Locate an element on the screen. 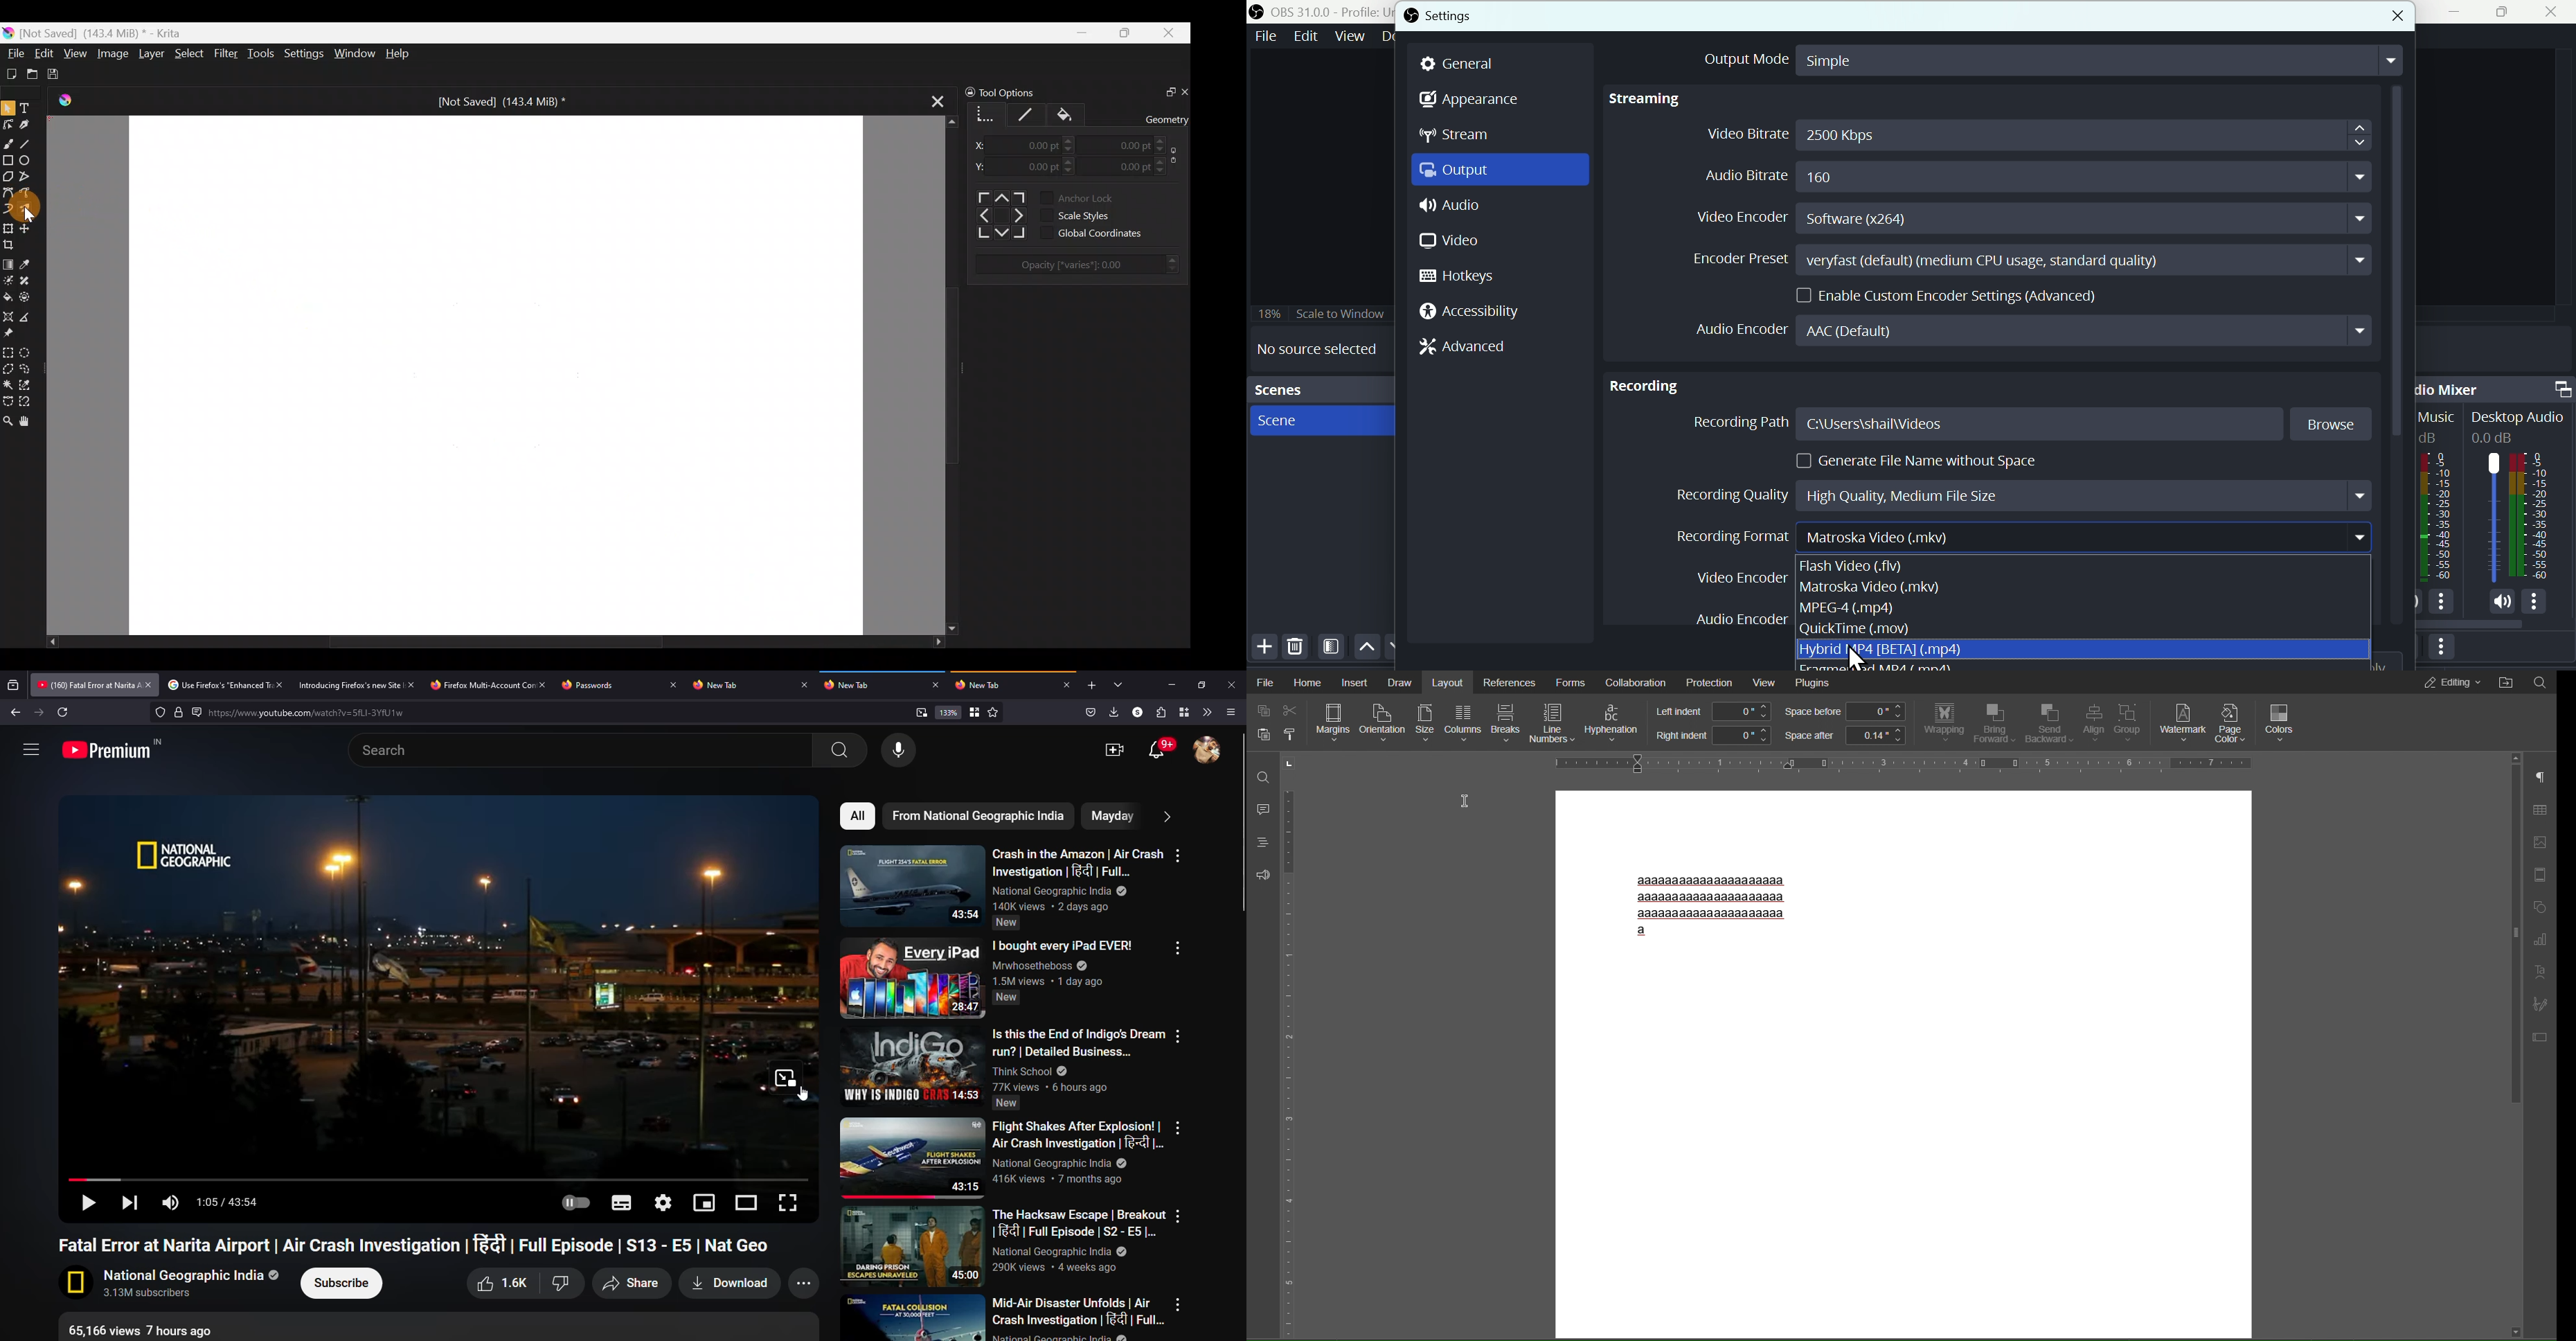 Image resolution: width=2576 pixels, height=1344 pixels. Headings is located at coordinates (1261, 841).